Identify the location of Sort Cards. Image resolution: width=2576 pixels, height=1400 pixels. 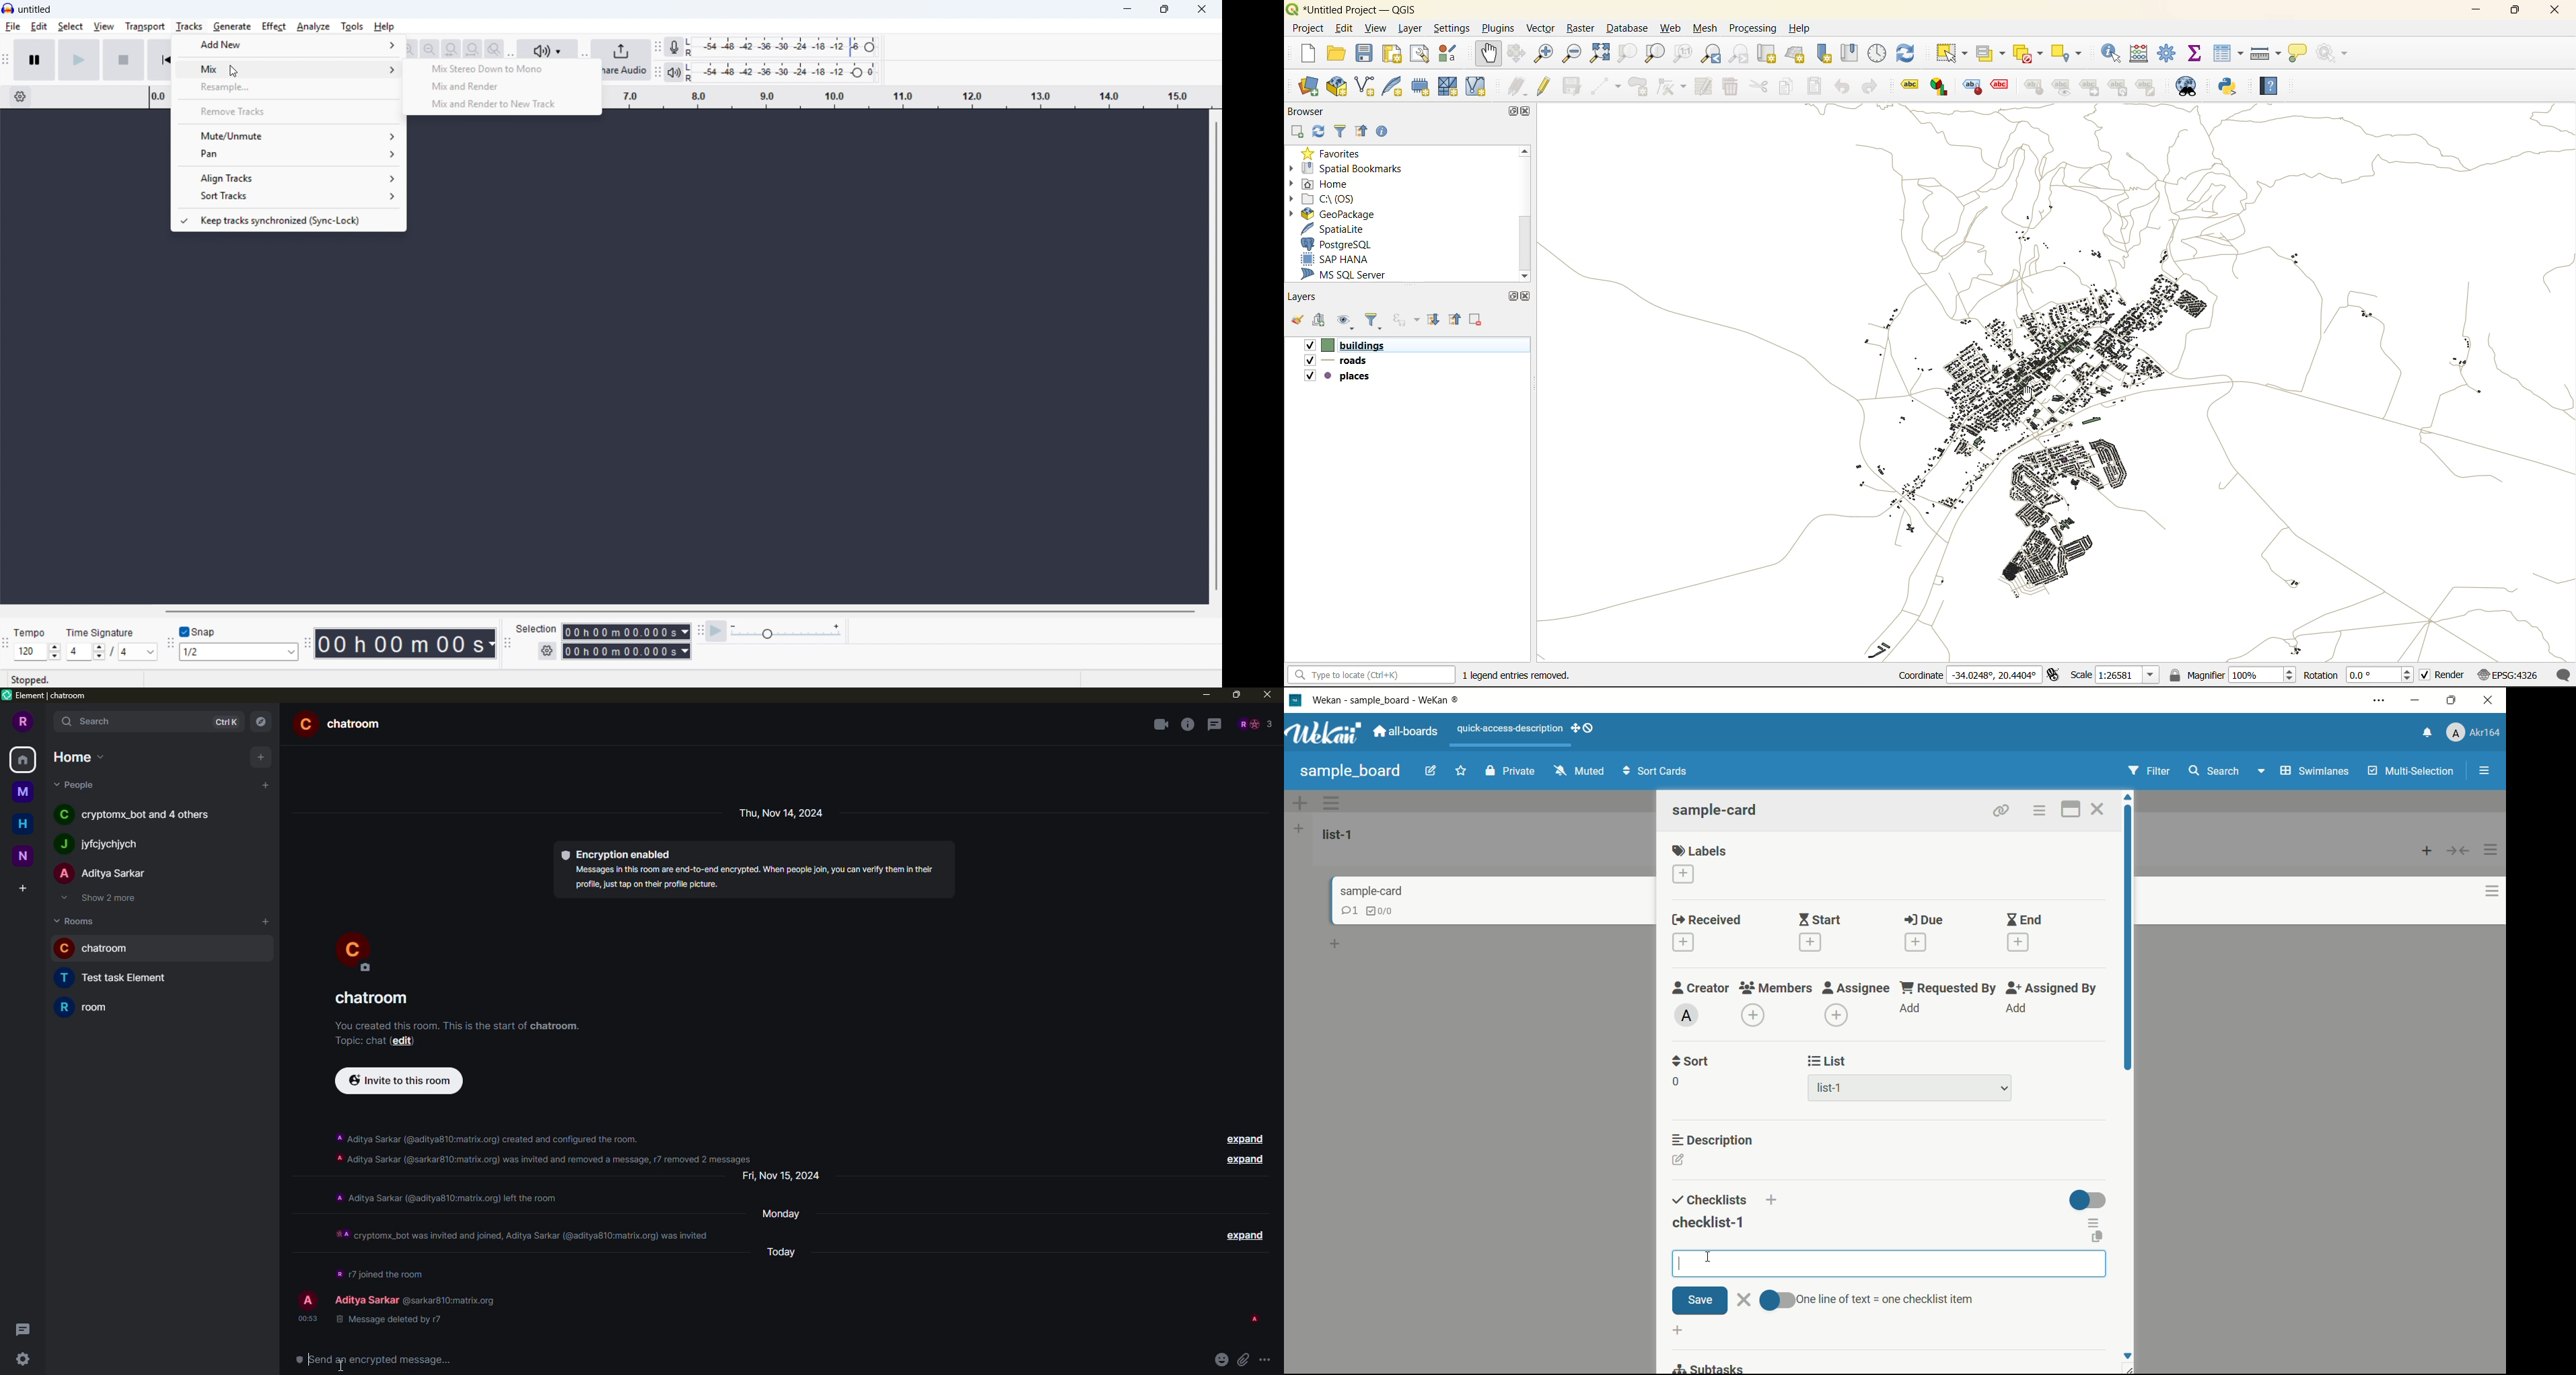
(1653, 771).